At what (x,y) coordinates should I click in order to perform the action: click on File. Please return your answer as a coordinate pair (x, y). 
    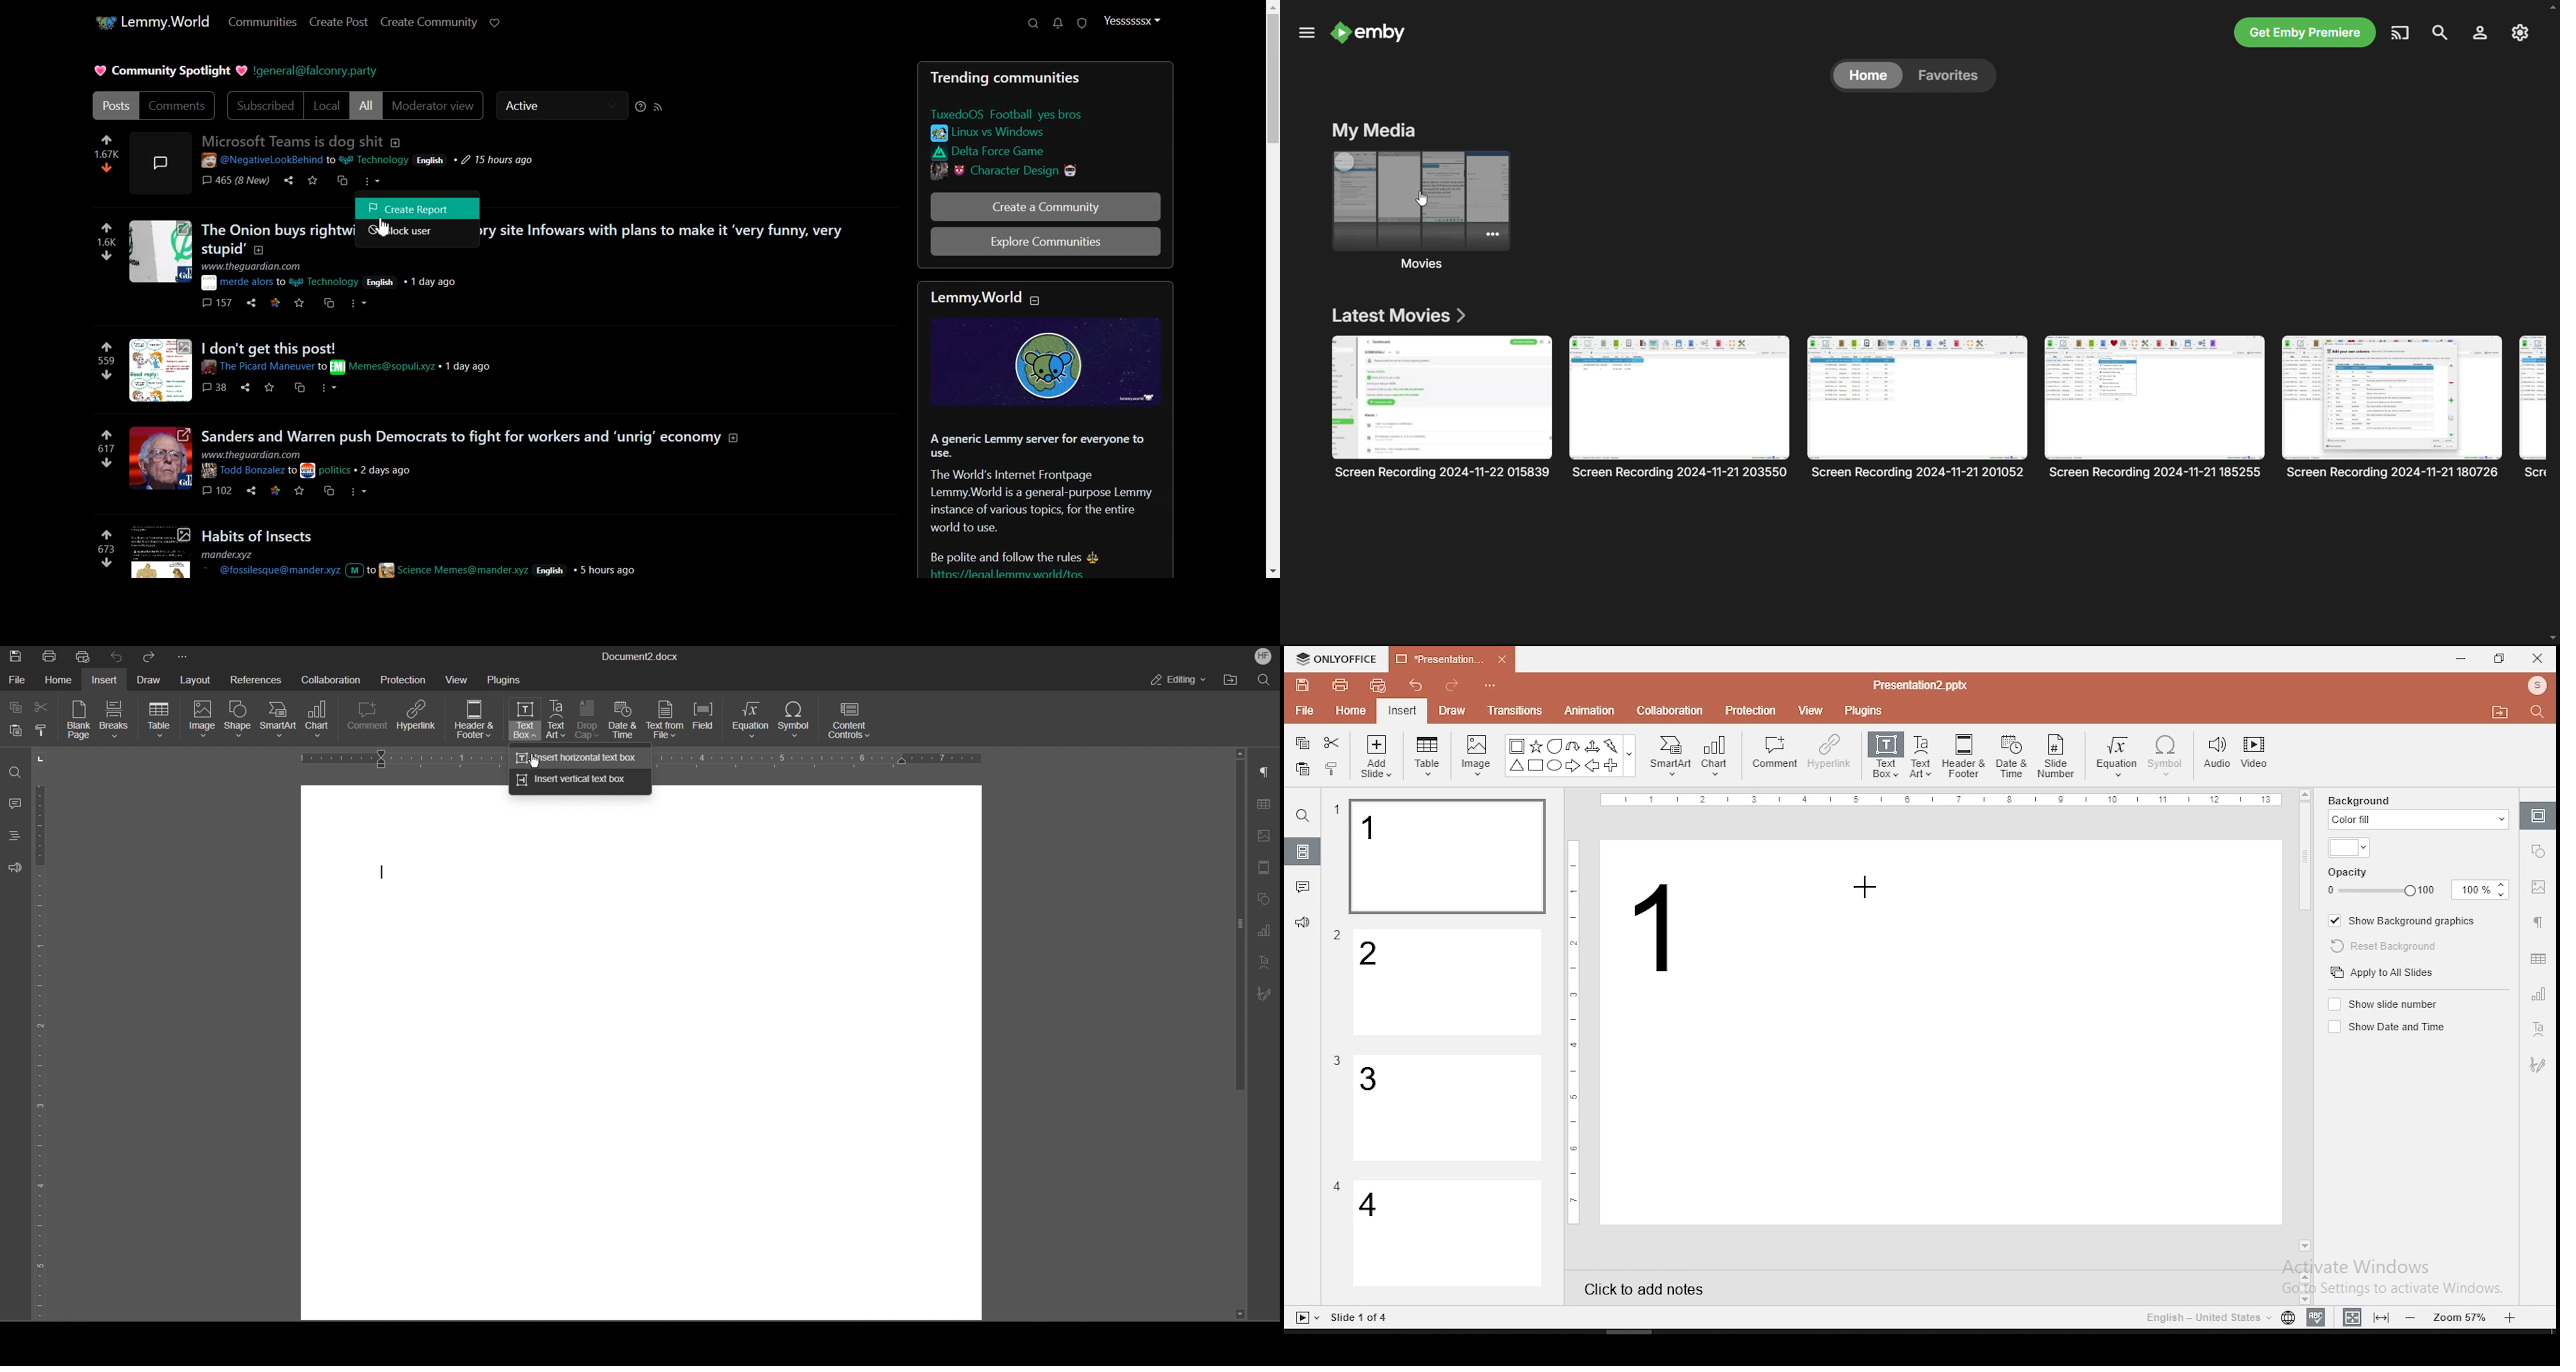
    Looking at the image, I should click on (17, 678).